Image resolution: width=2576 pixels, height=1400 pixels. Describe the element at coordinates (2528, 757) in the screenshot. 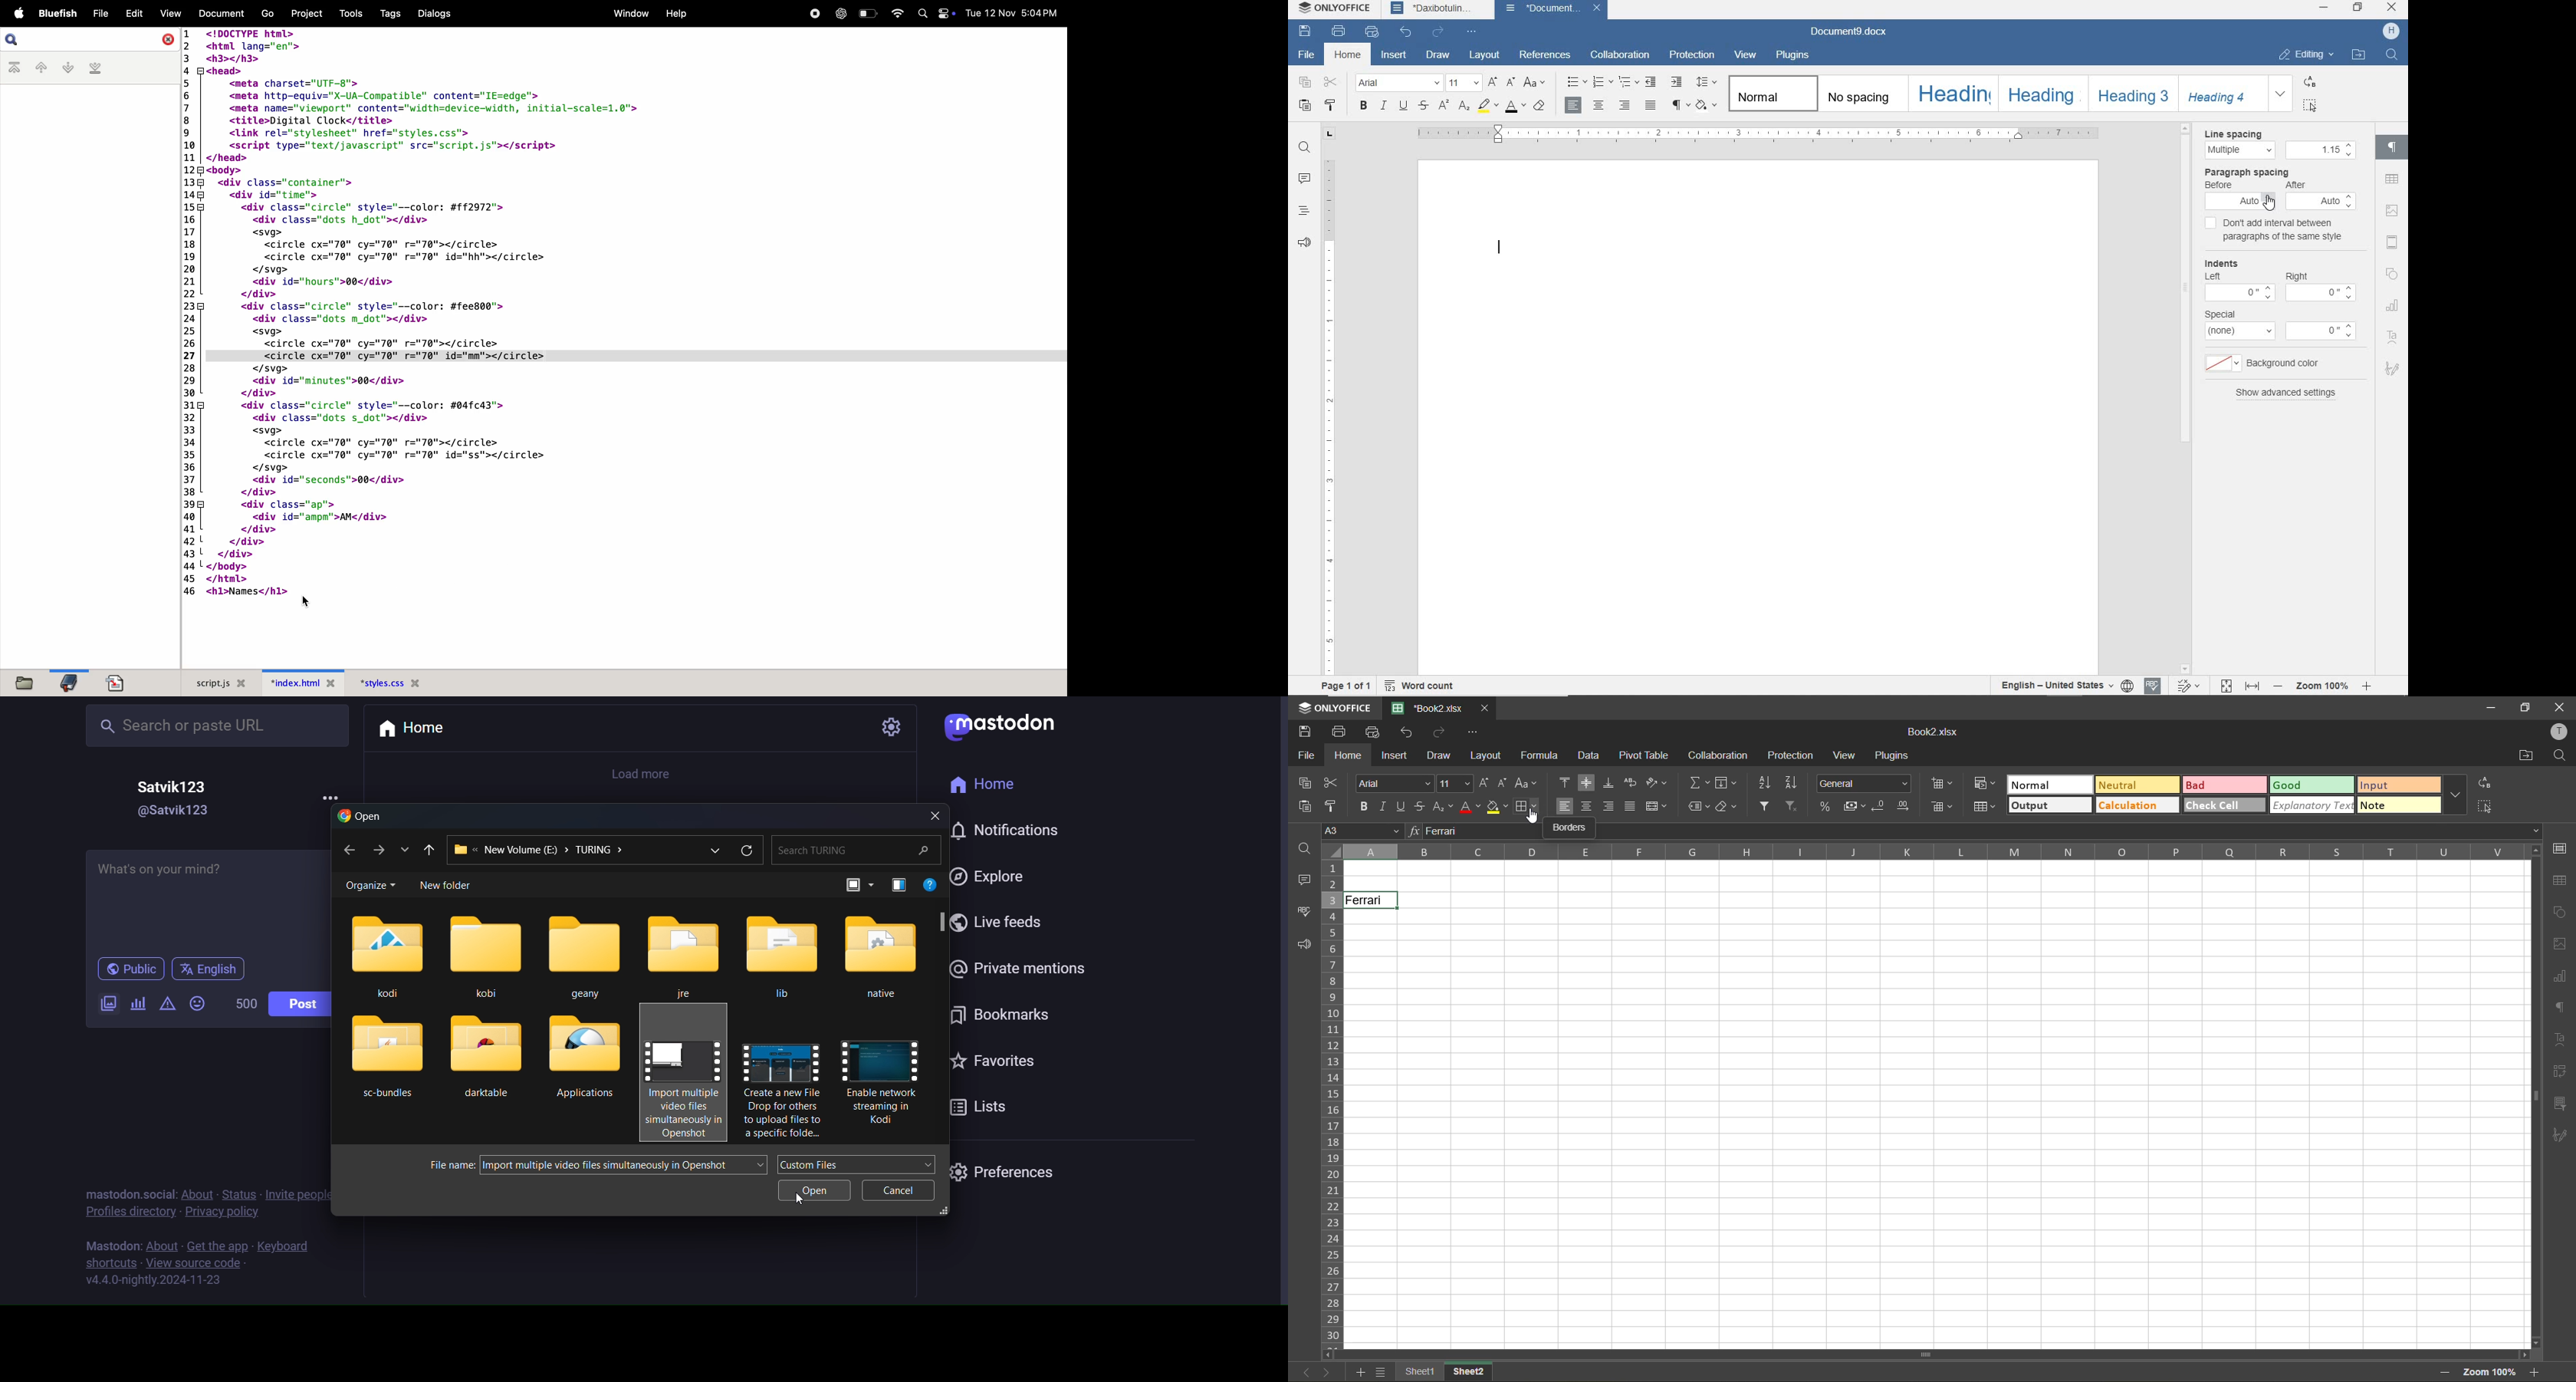

I see `open location` at that location.